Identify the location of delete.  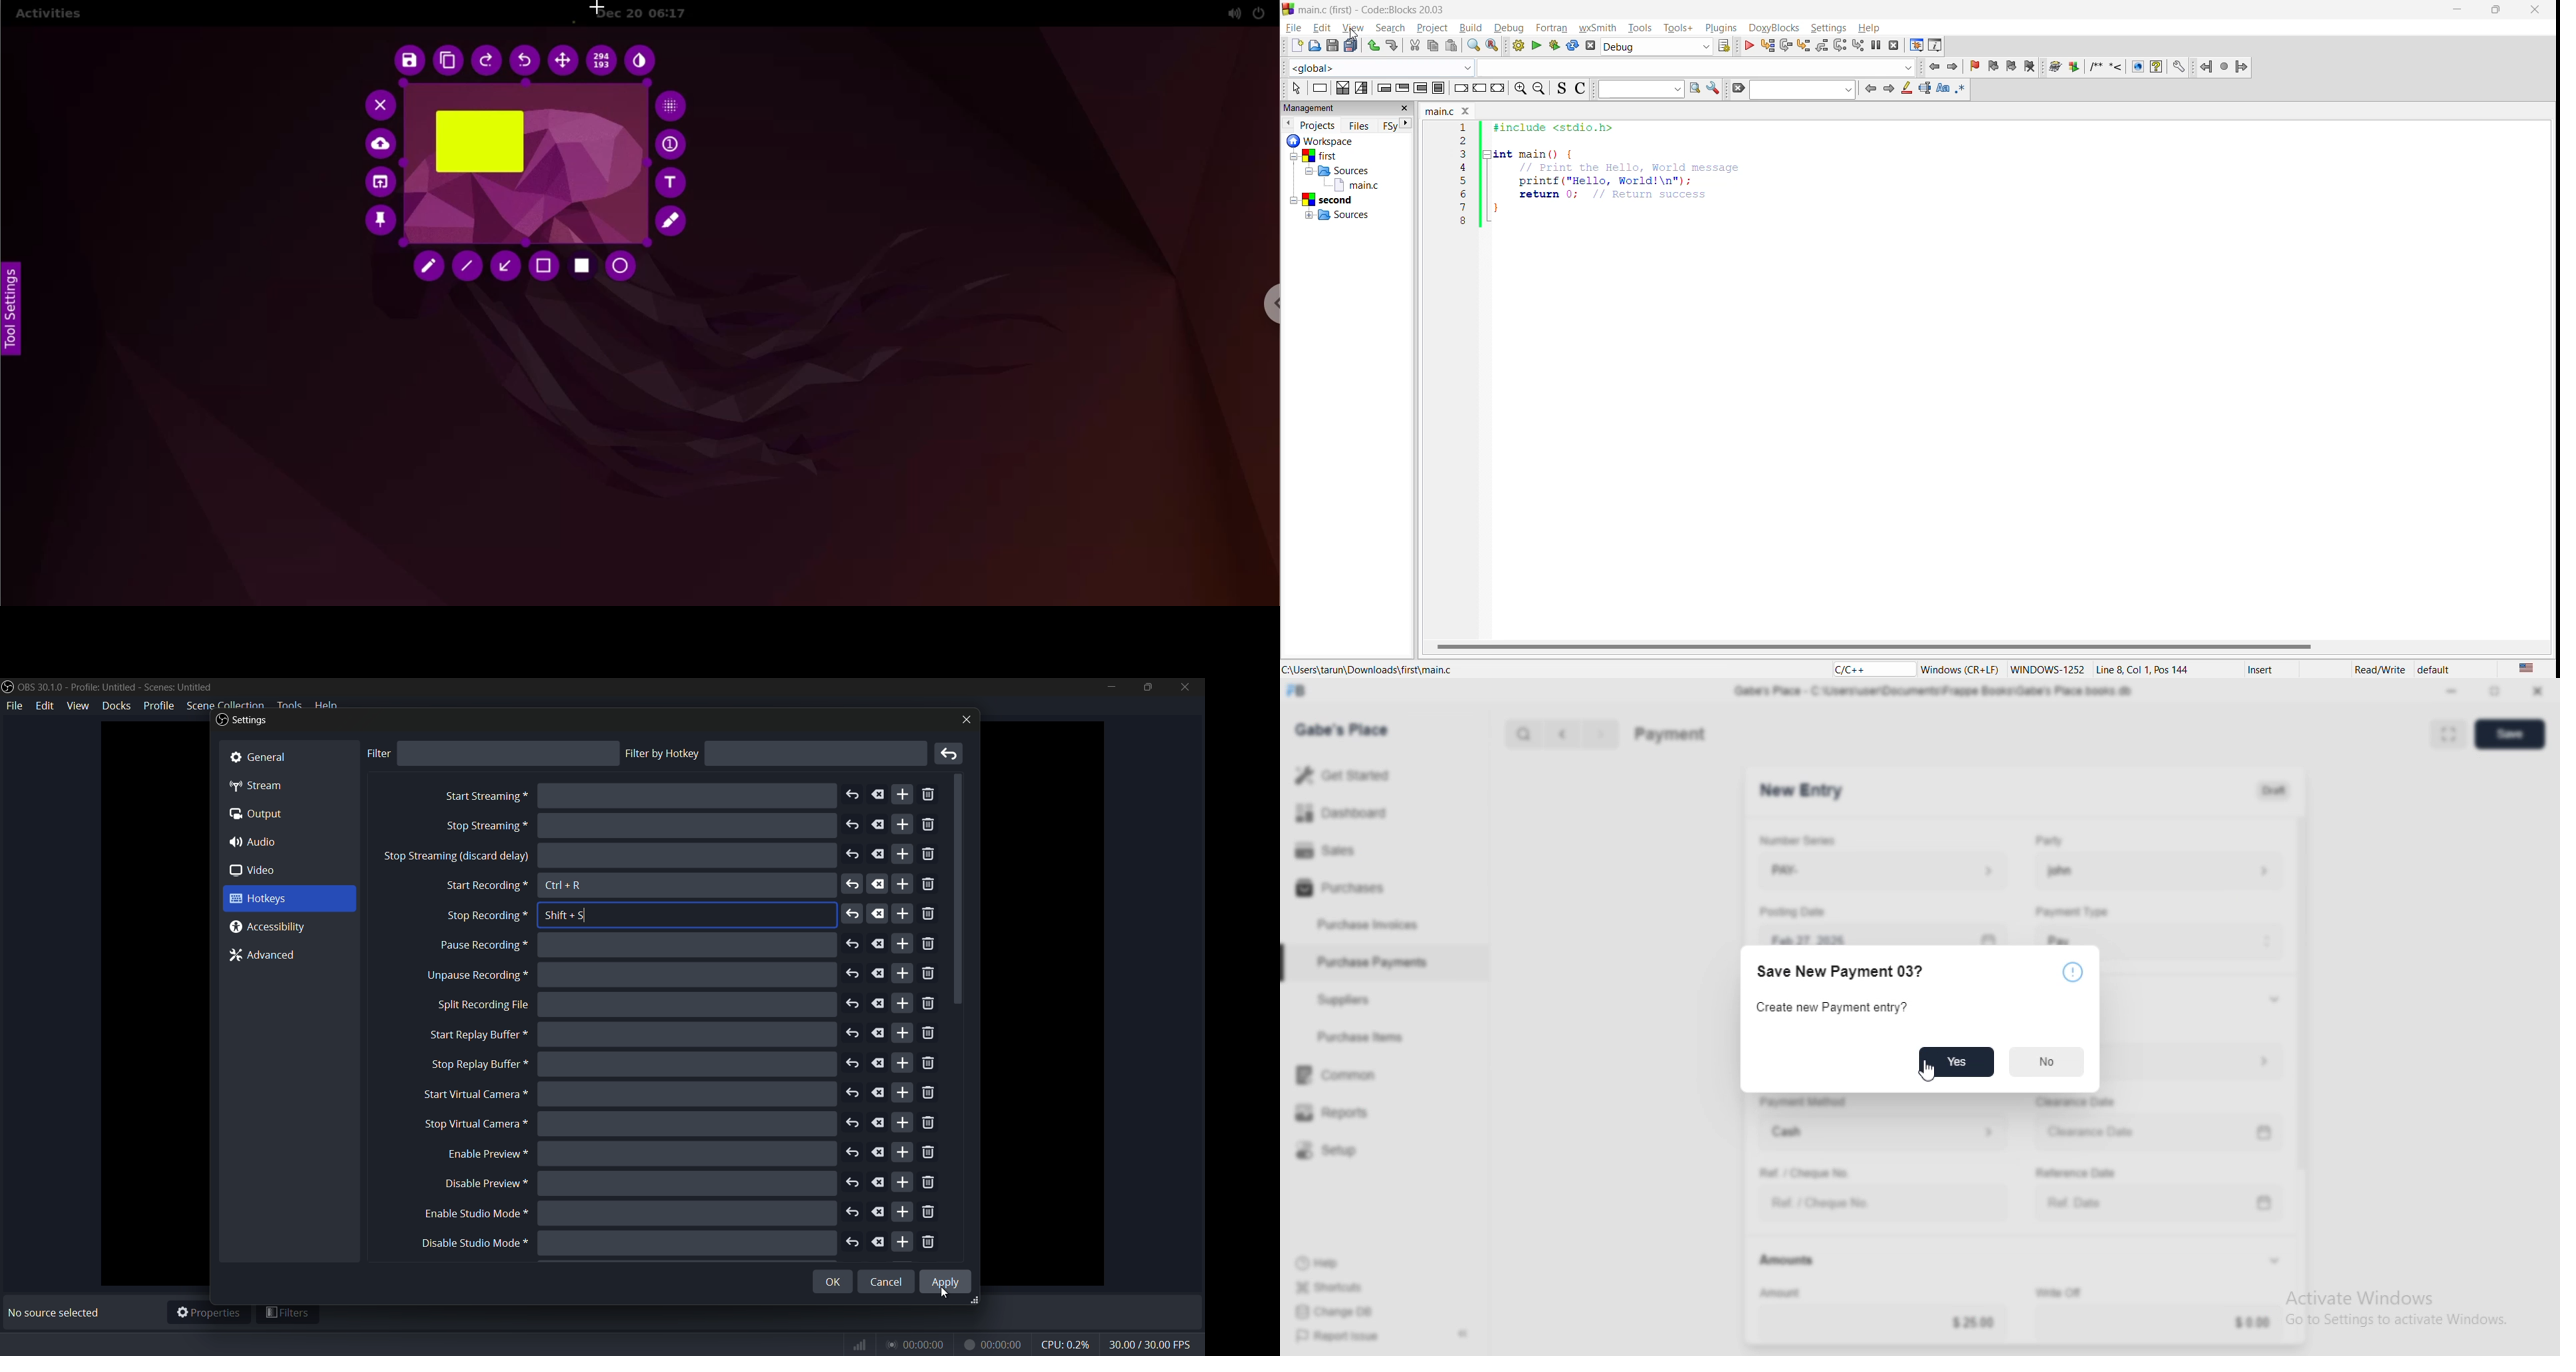
(879, 1033).